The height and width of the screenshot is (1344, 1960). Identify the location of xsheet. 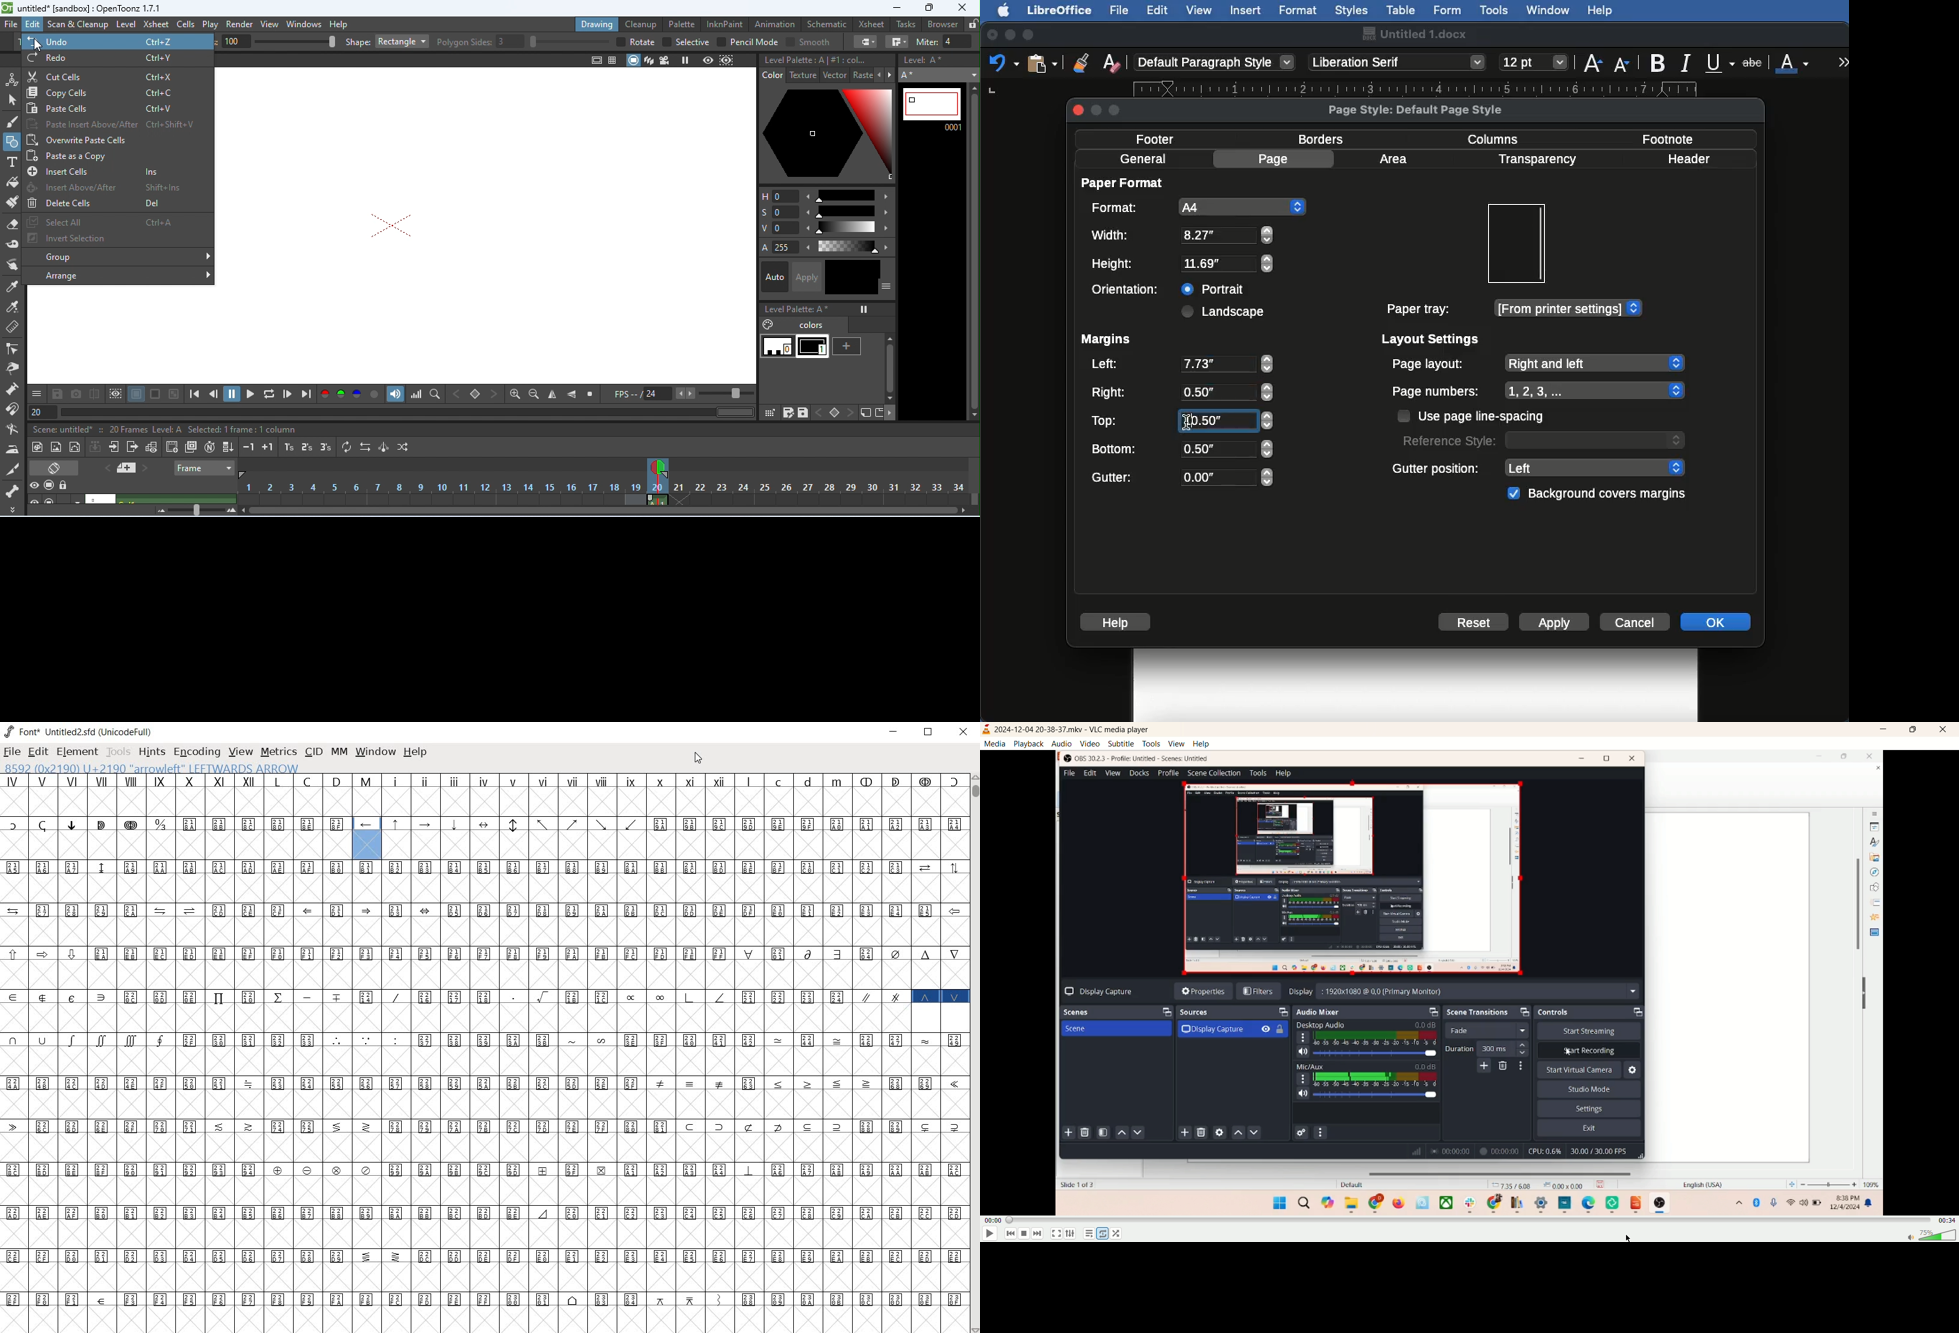
(156, 24).